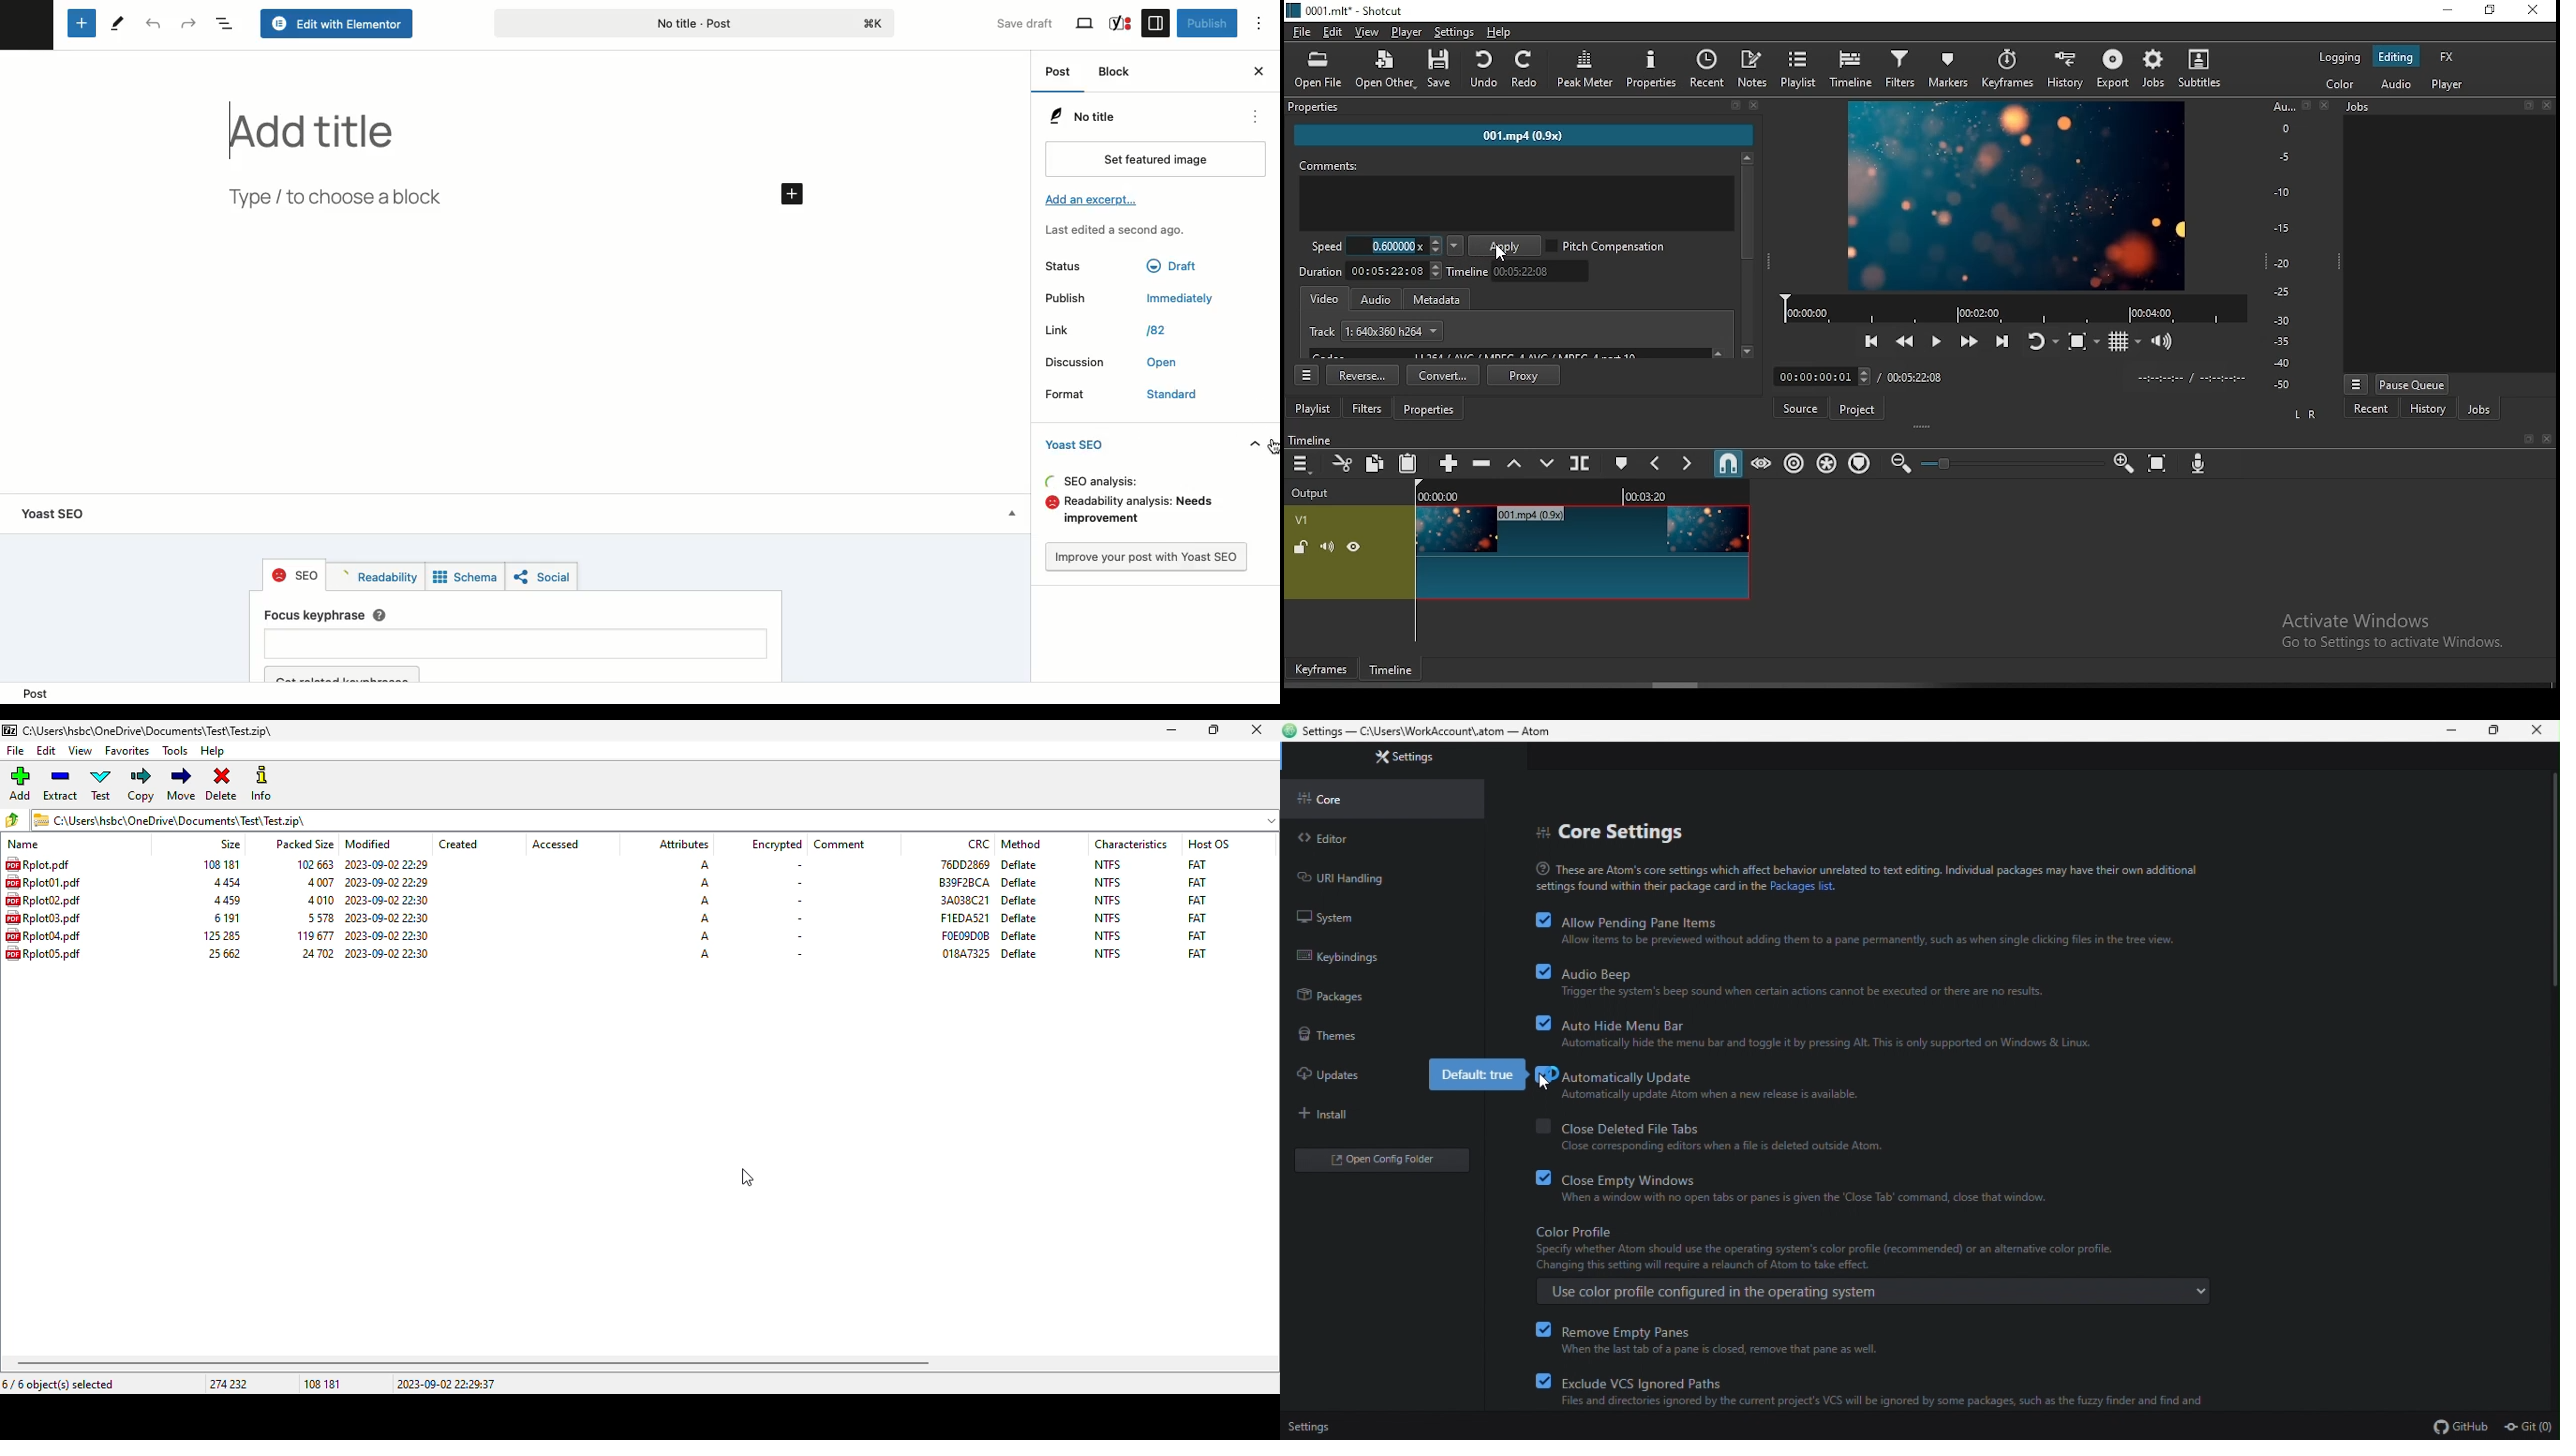  What do you see at coordinates (23, 845) in the screenshot?
I see `name` at bounding box center [23, 845].